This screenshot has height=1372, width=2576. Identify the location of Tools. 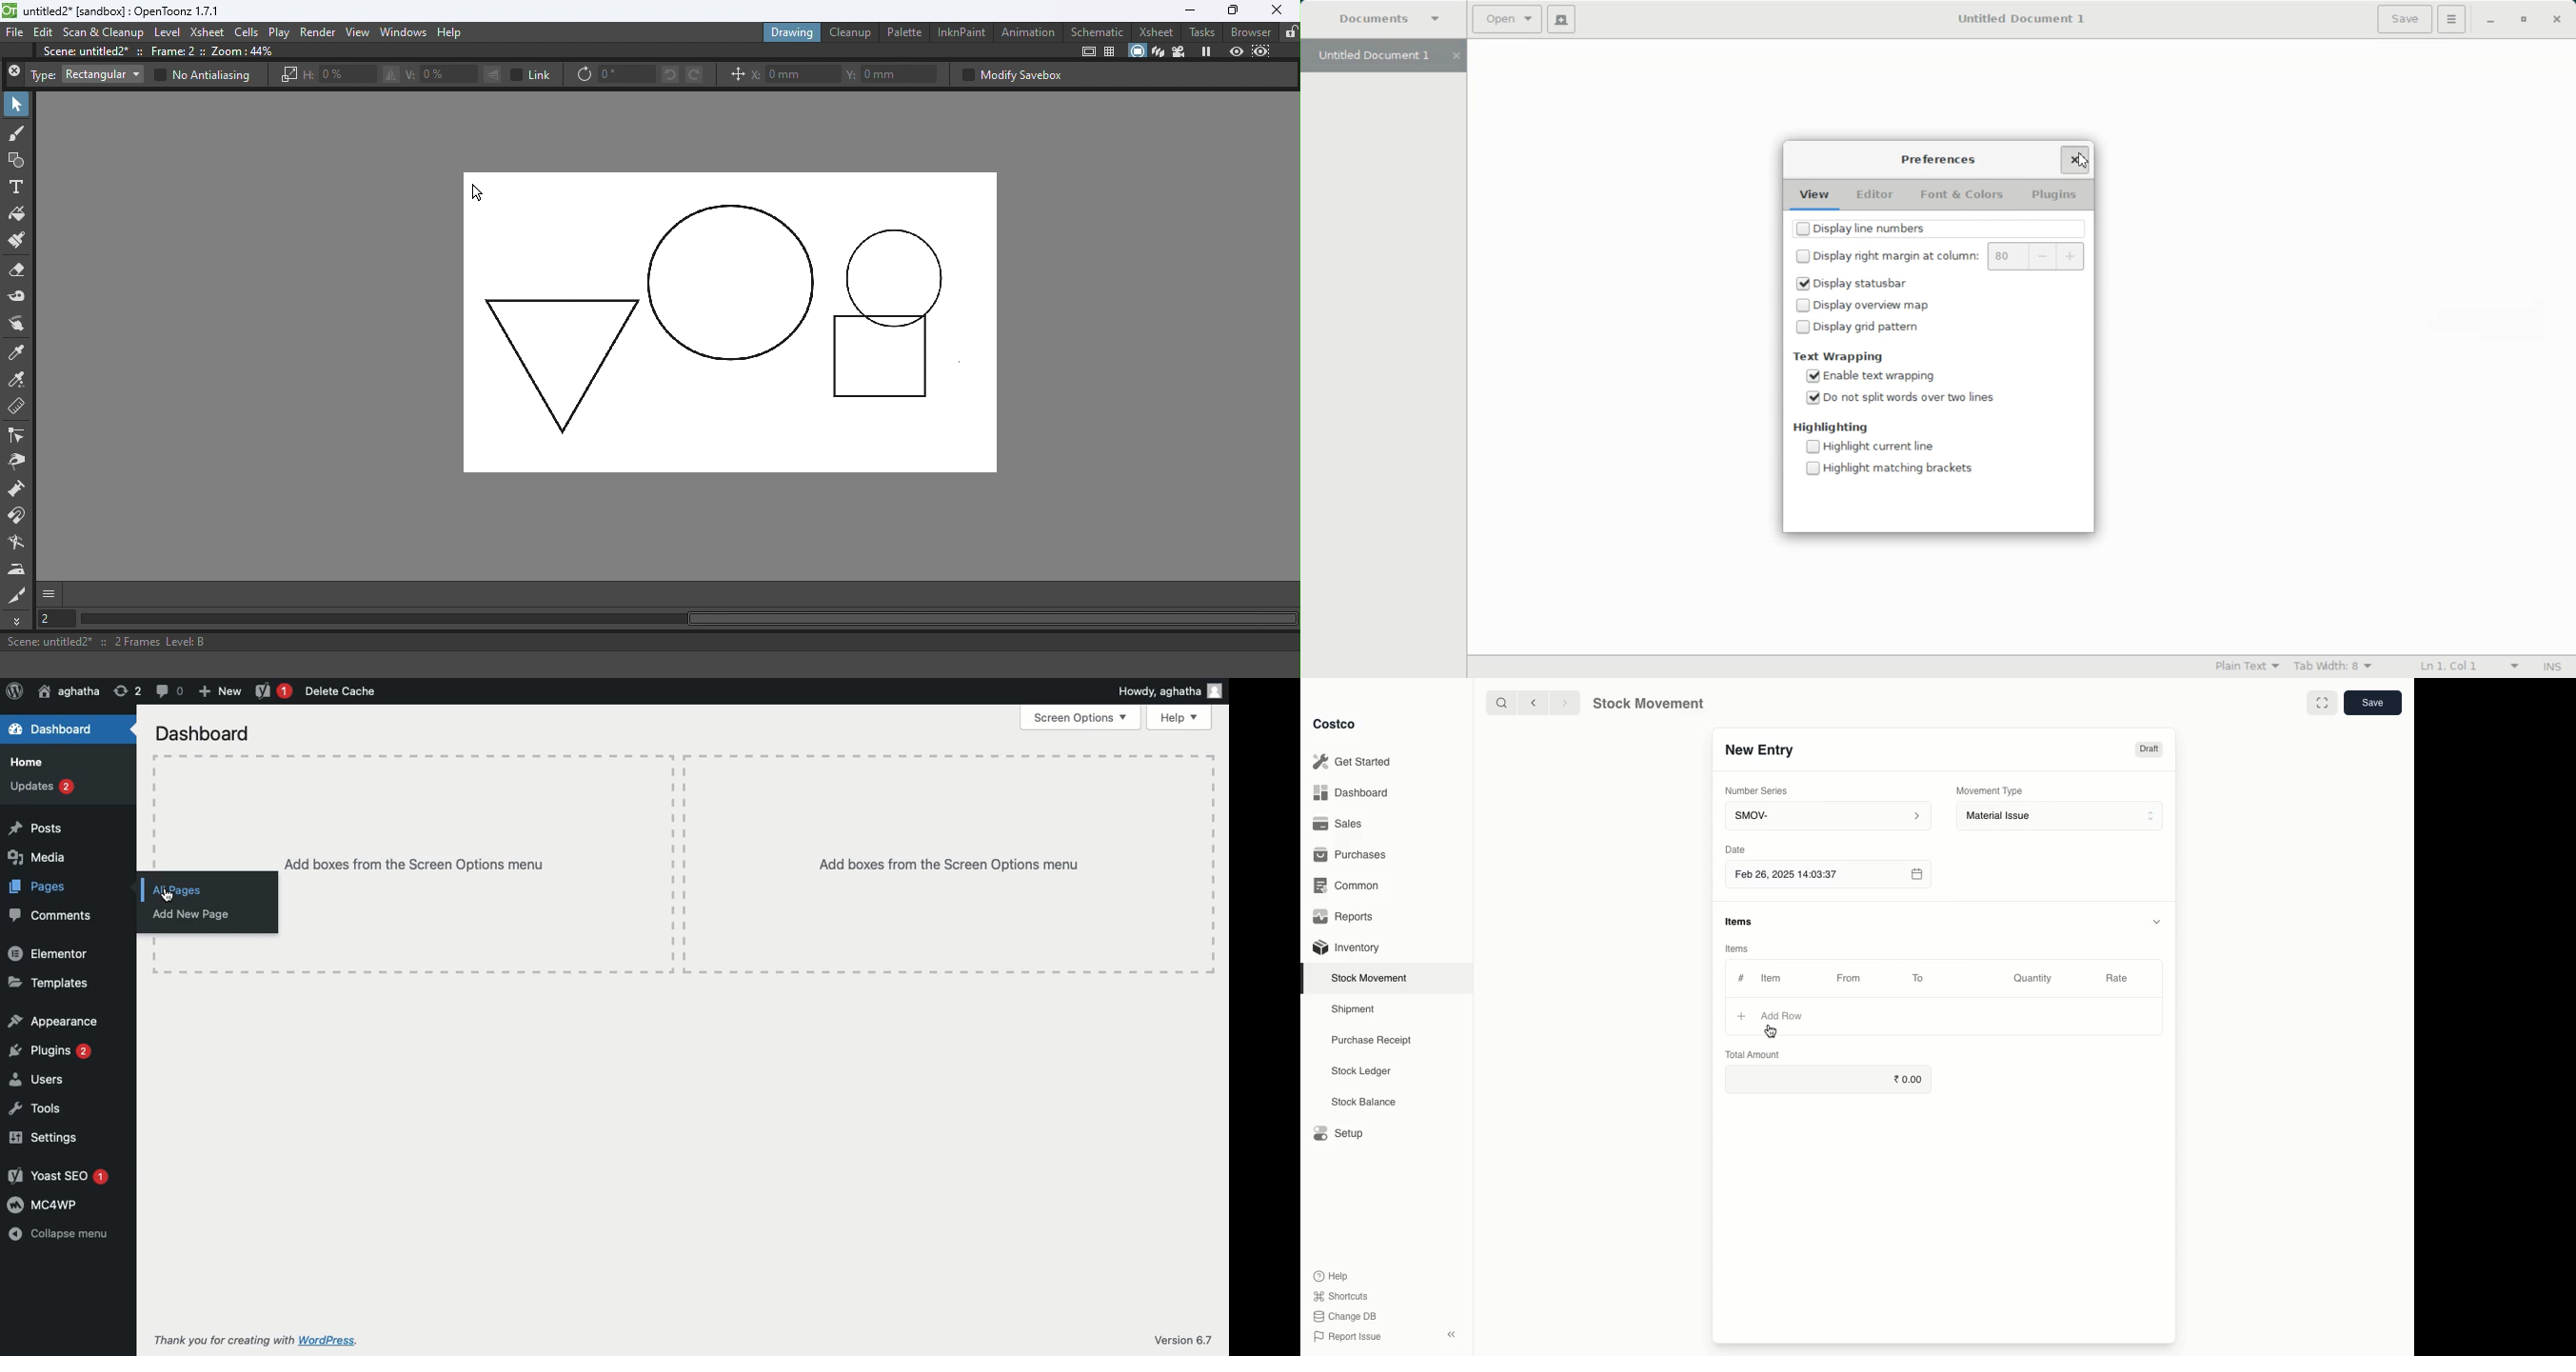
(59, 1108).